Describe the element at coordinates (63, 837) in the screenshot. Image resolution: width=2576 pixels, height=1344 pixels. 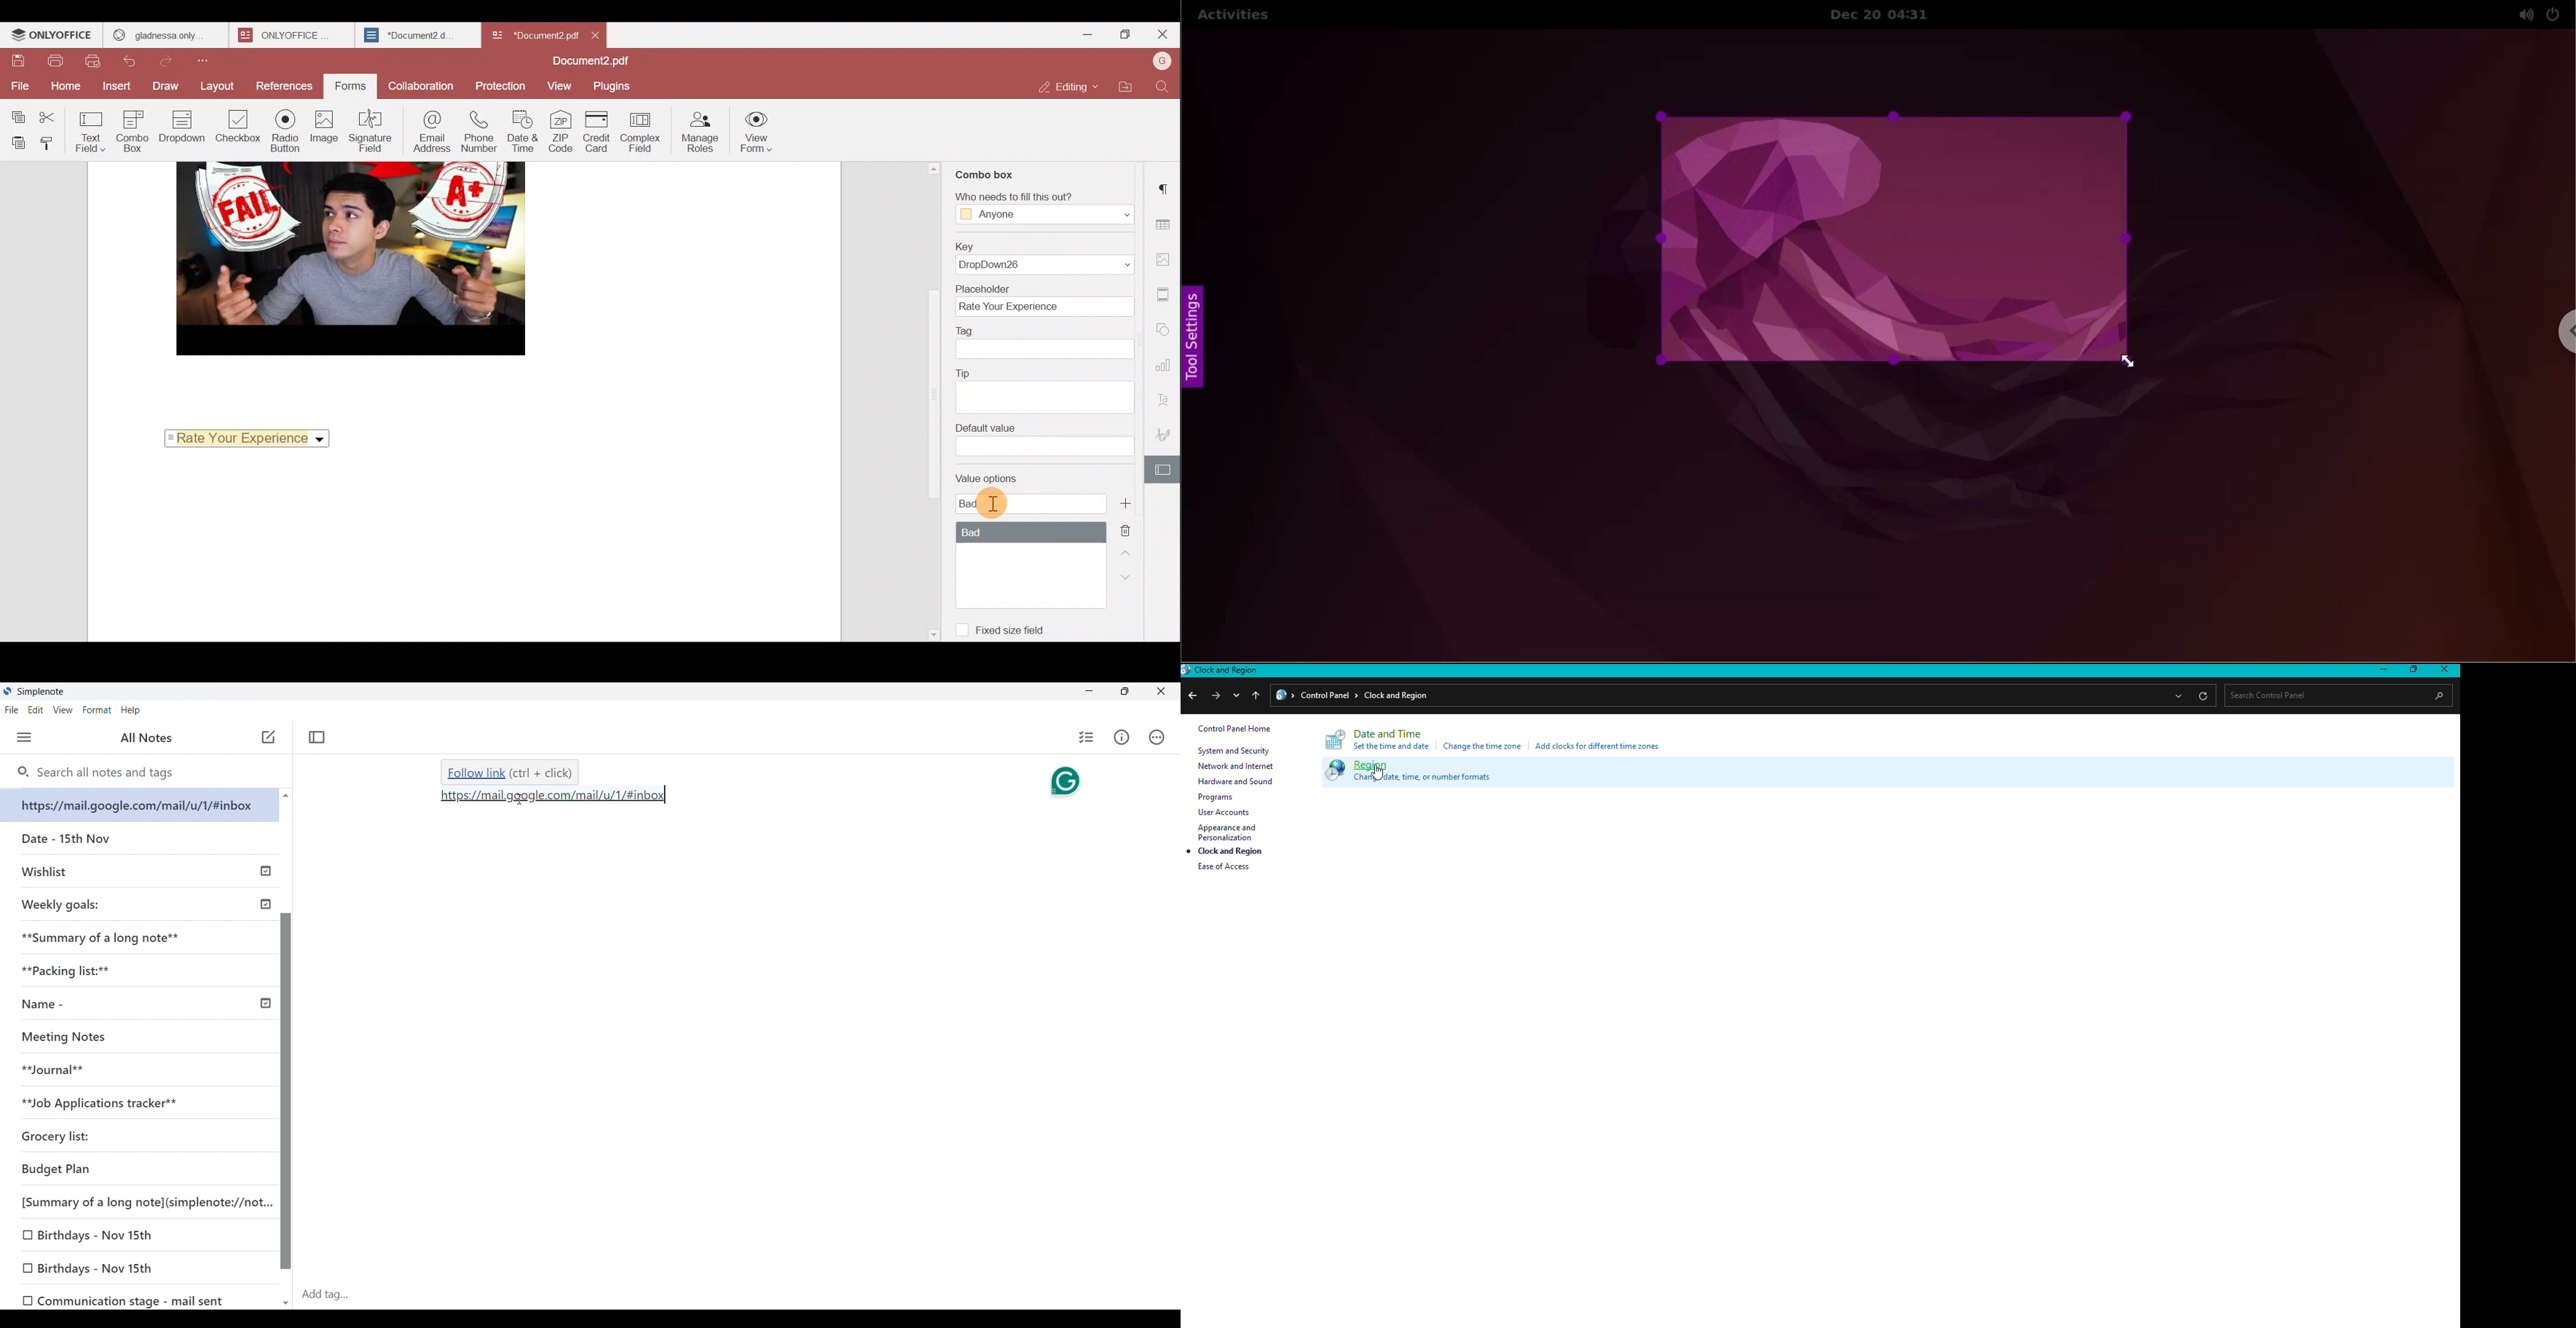
I see `Date - 15th Nov` at that location.